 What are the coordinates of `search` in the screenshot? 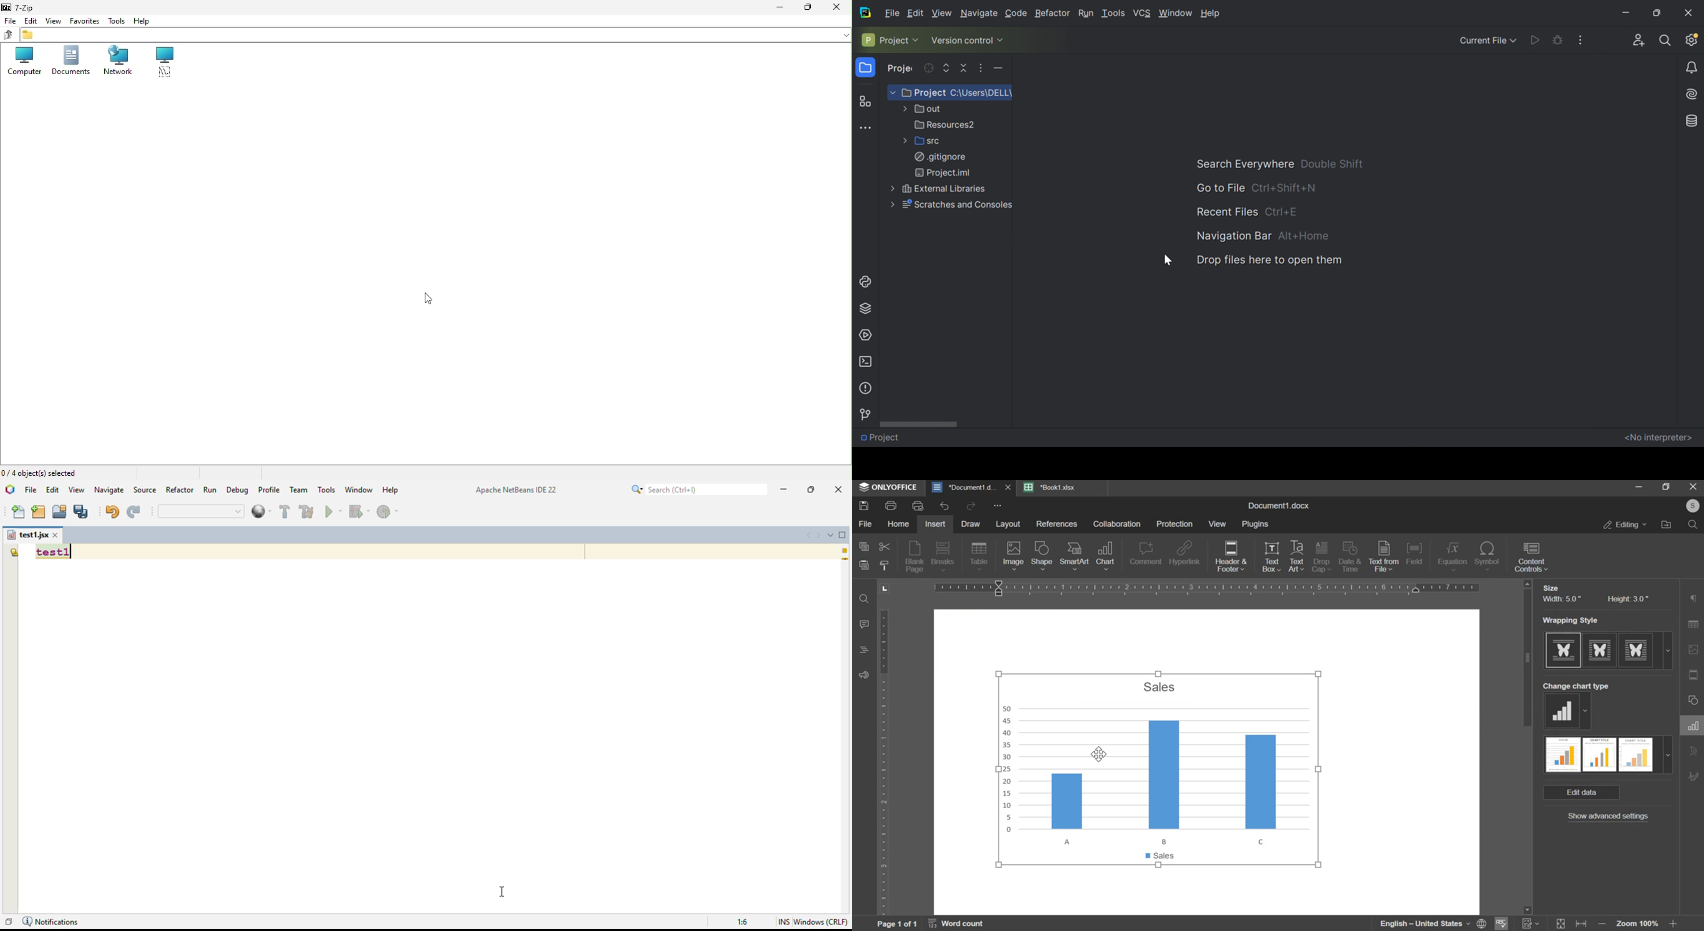 It's located at (1692, 526).